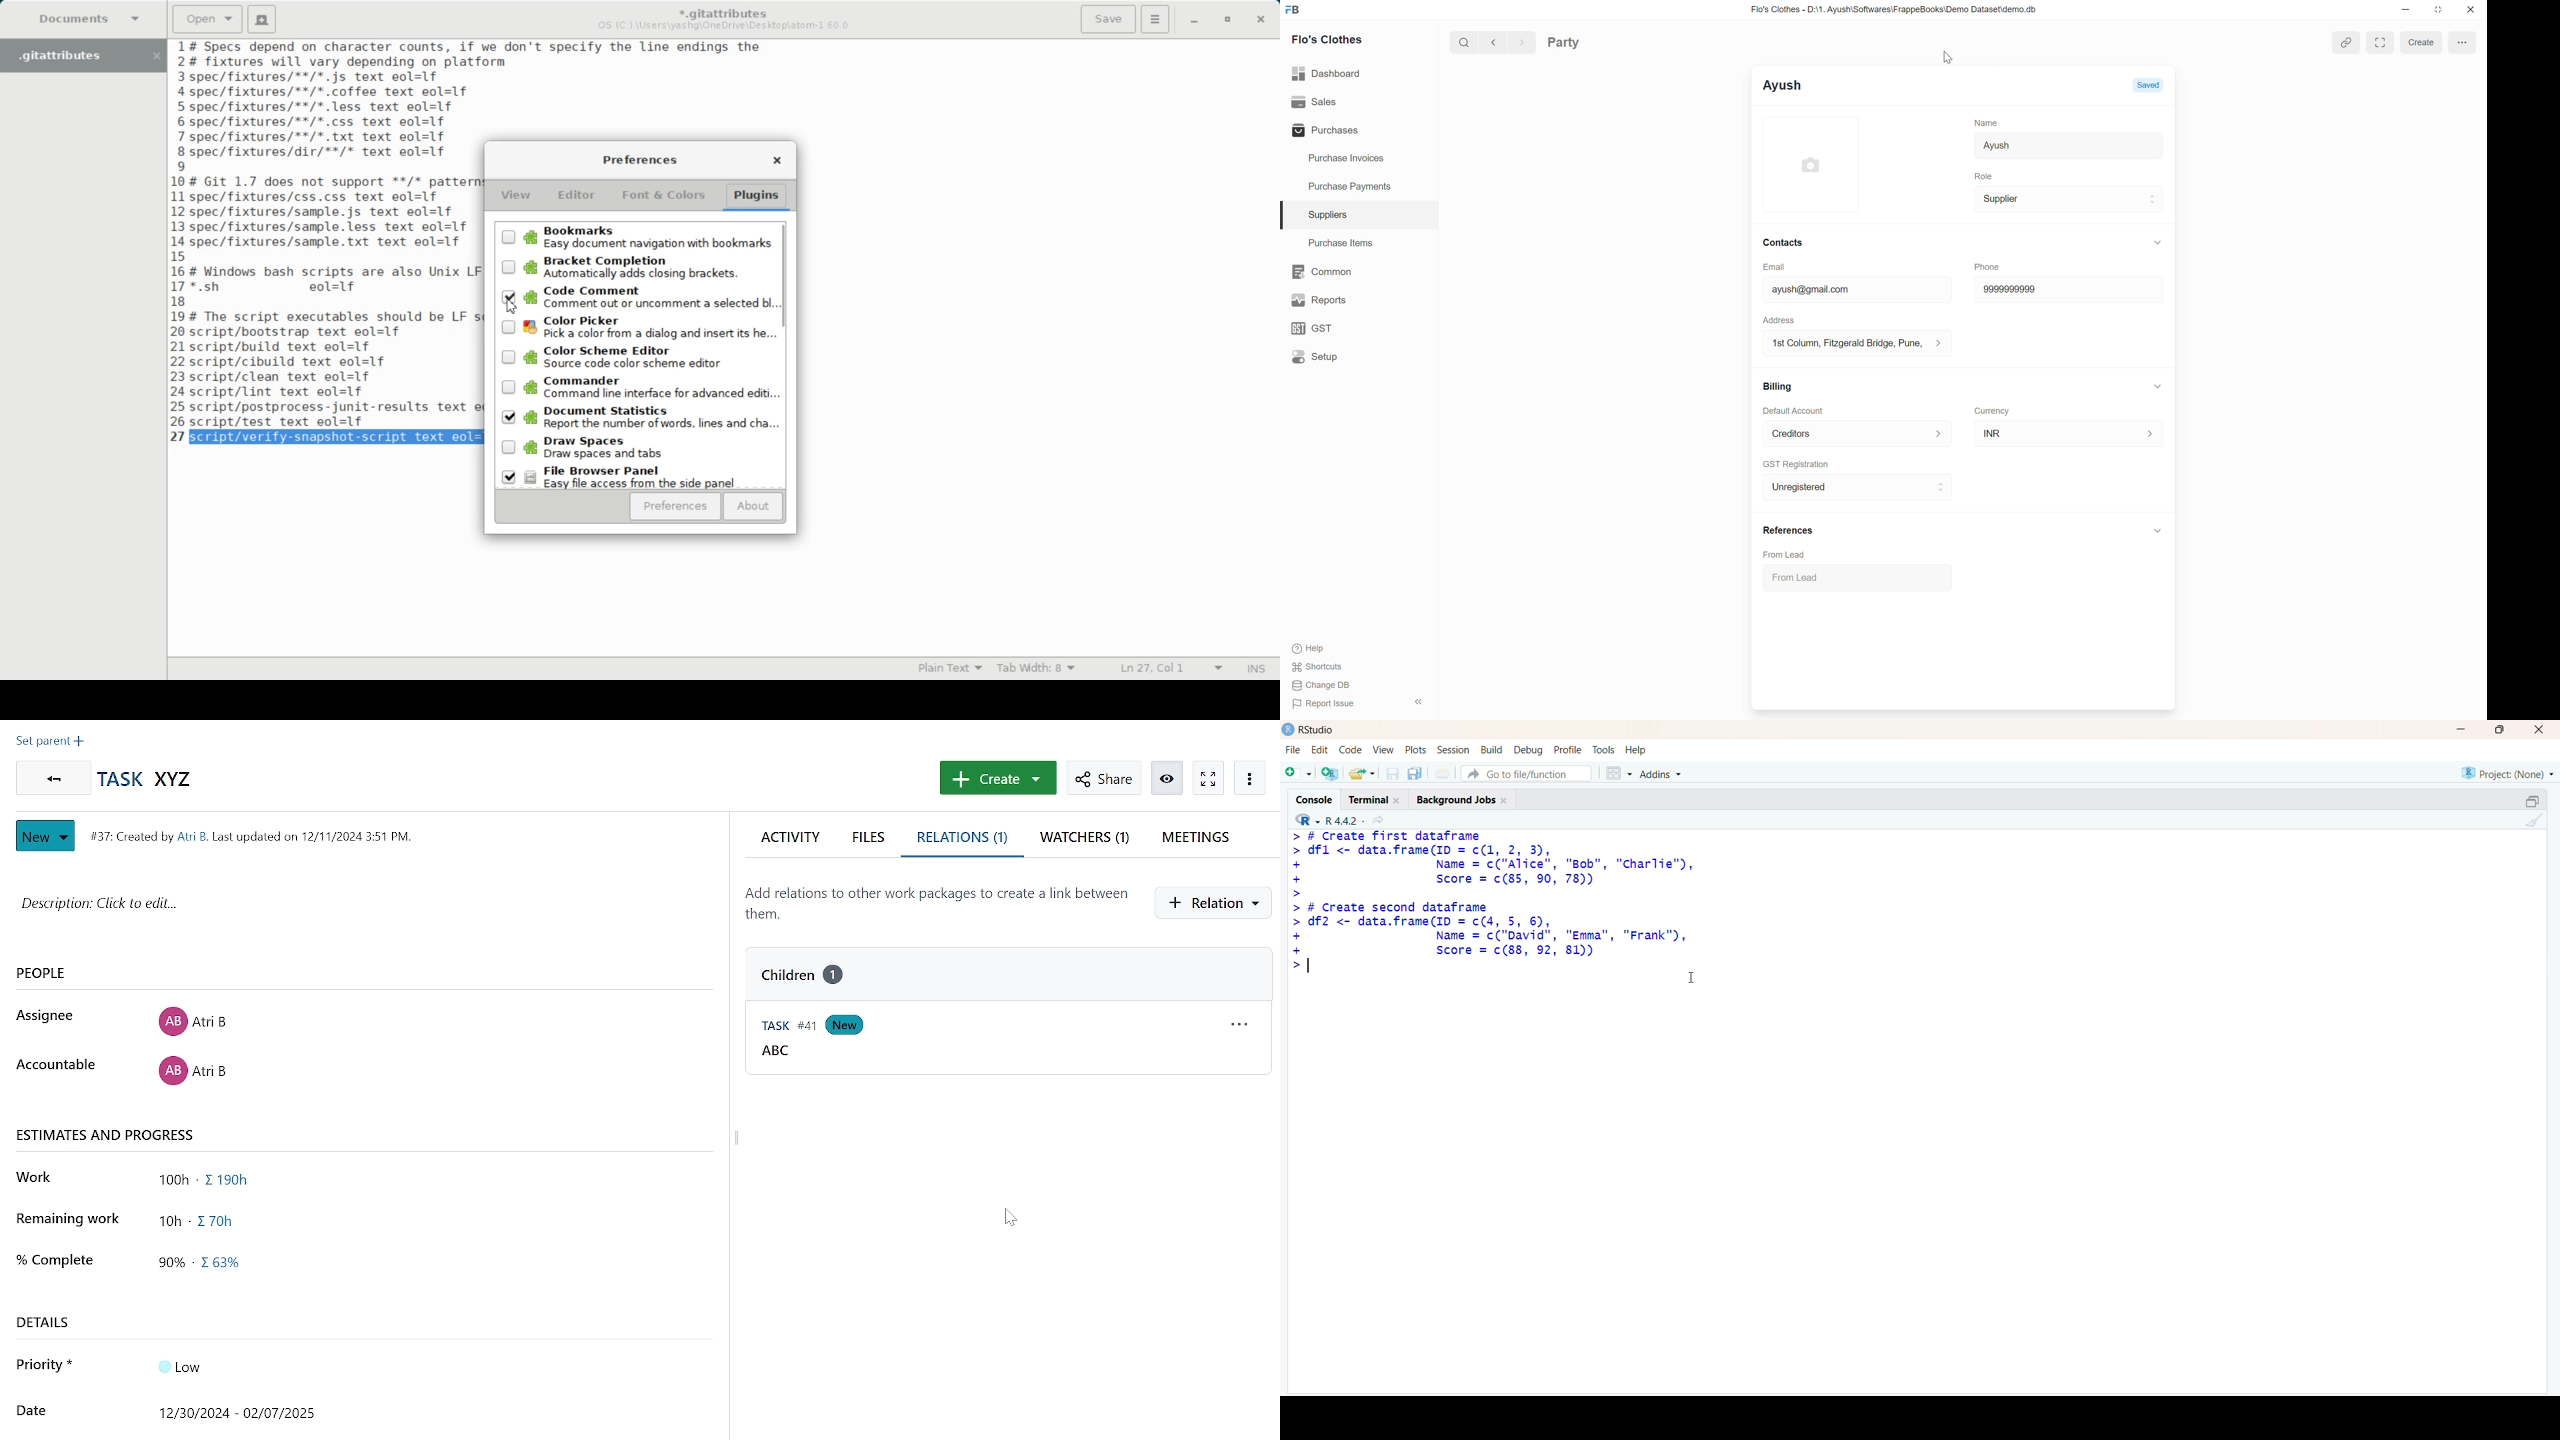  What do you see at coordinates (1779, 320) in the screenshot?
I see `Address` at bounding box center [1779, 320].